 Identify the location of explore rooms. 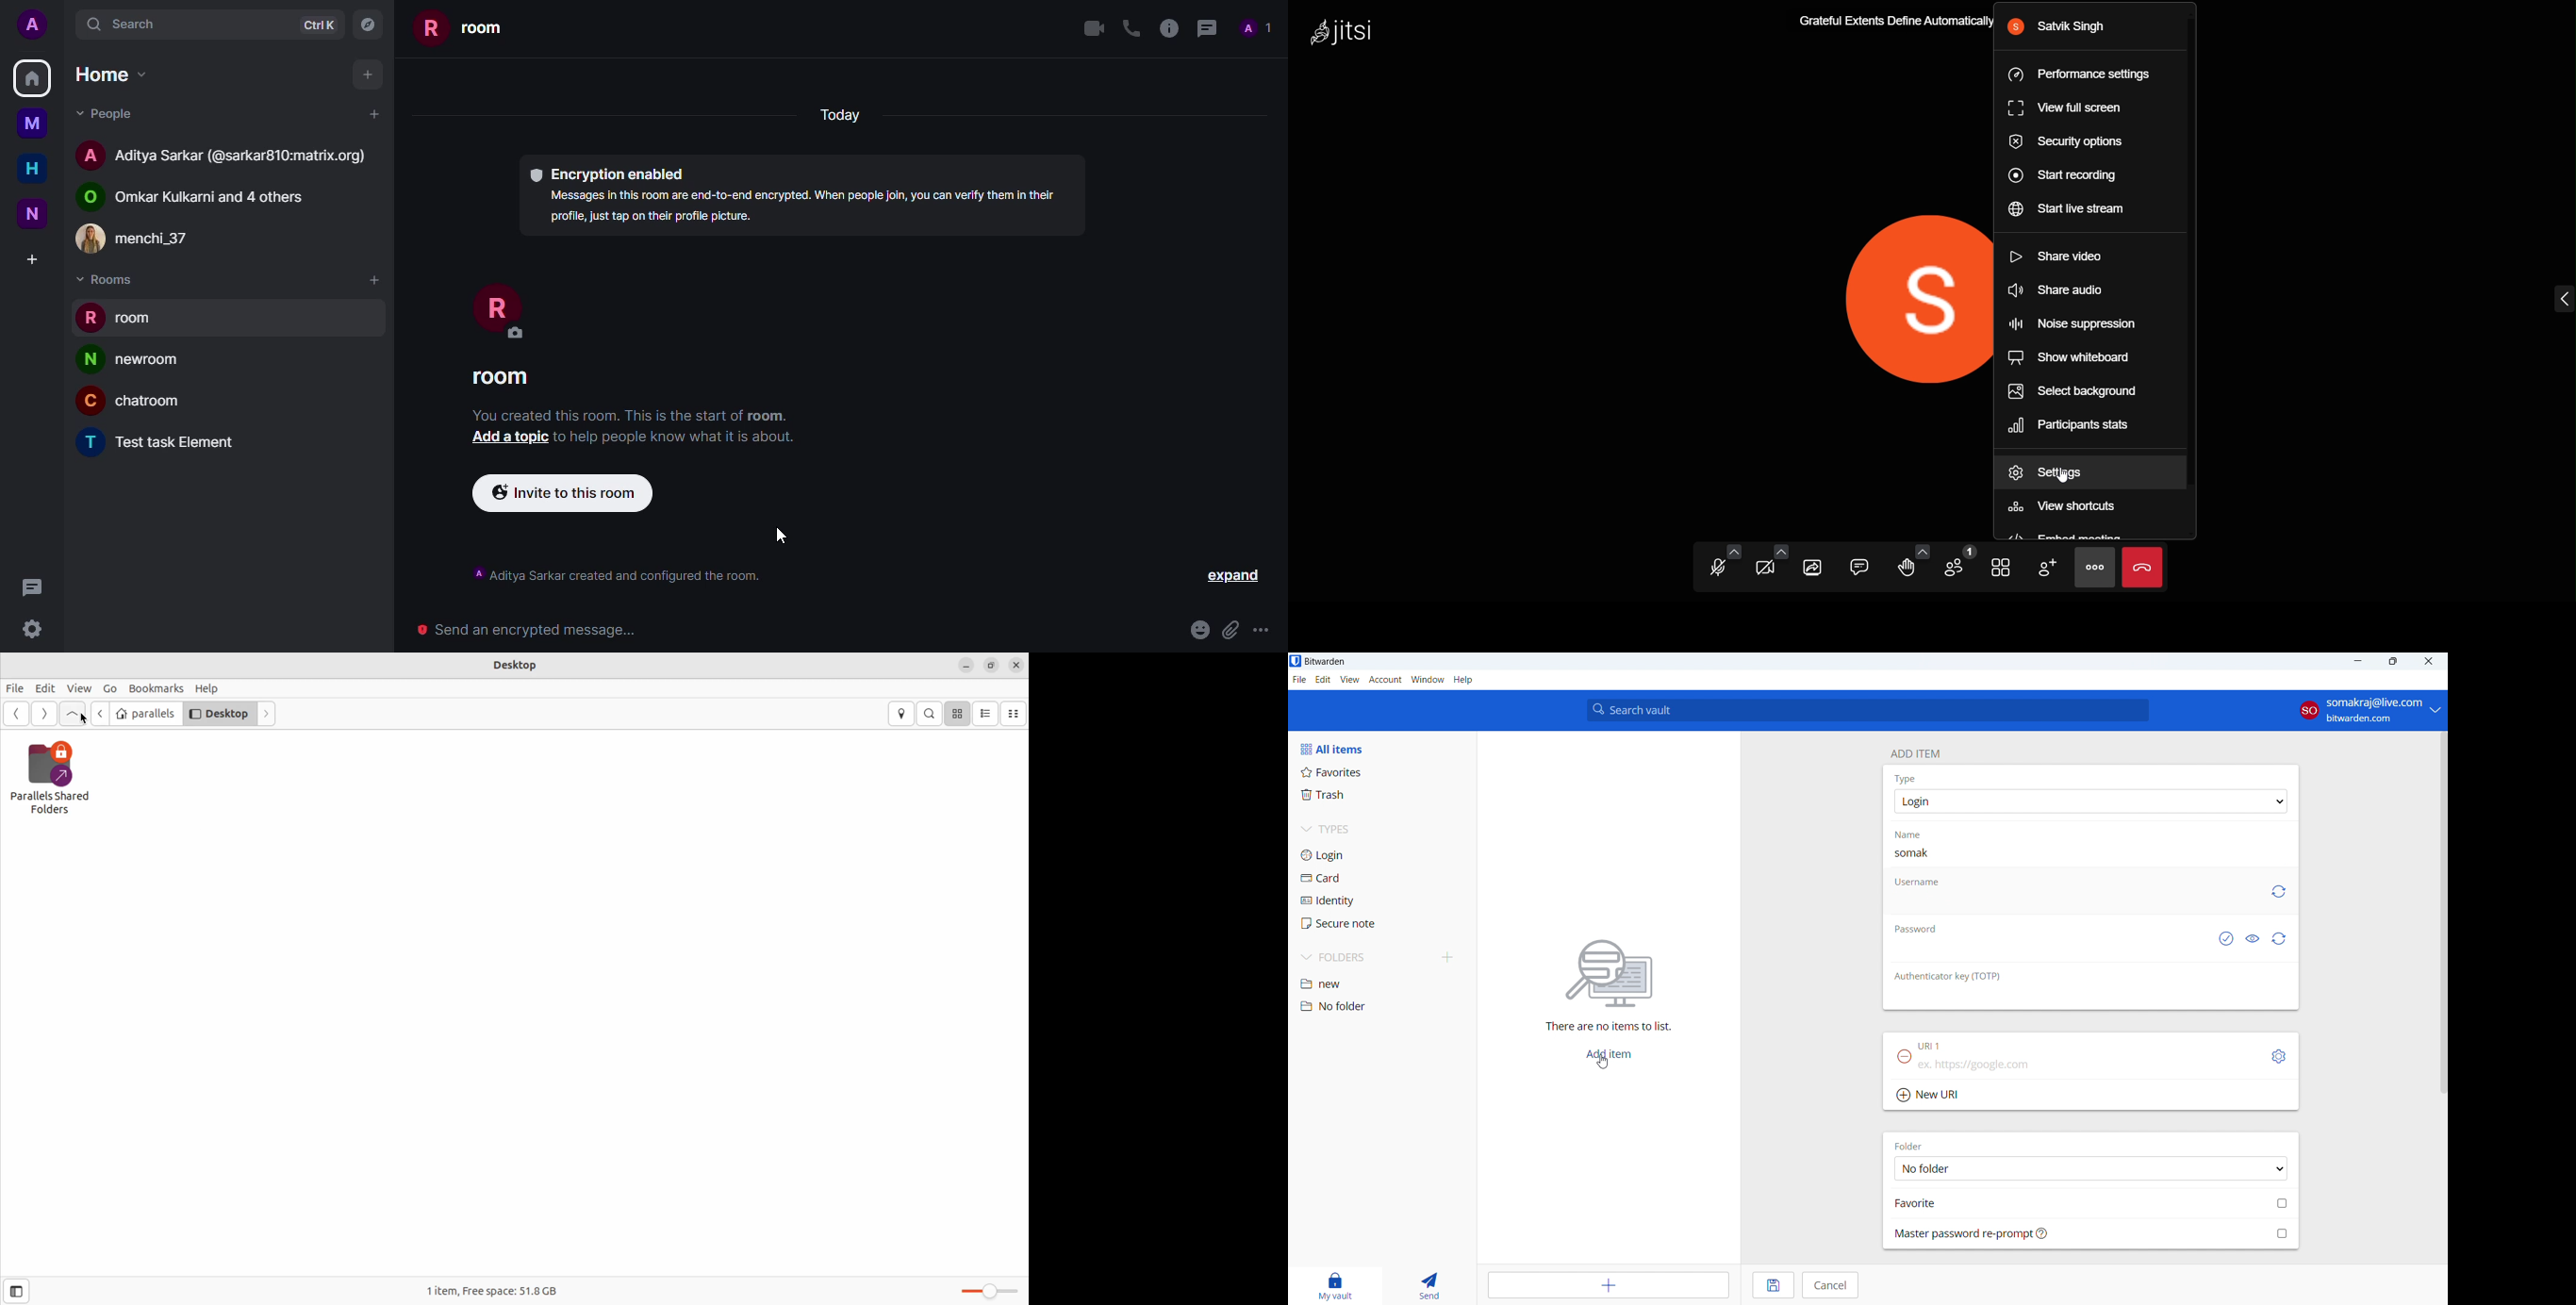
(367, 25).